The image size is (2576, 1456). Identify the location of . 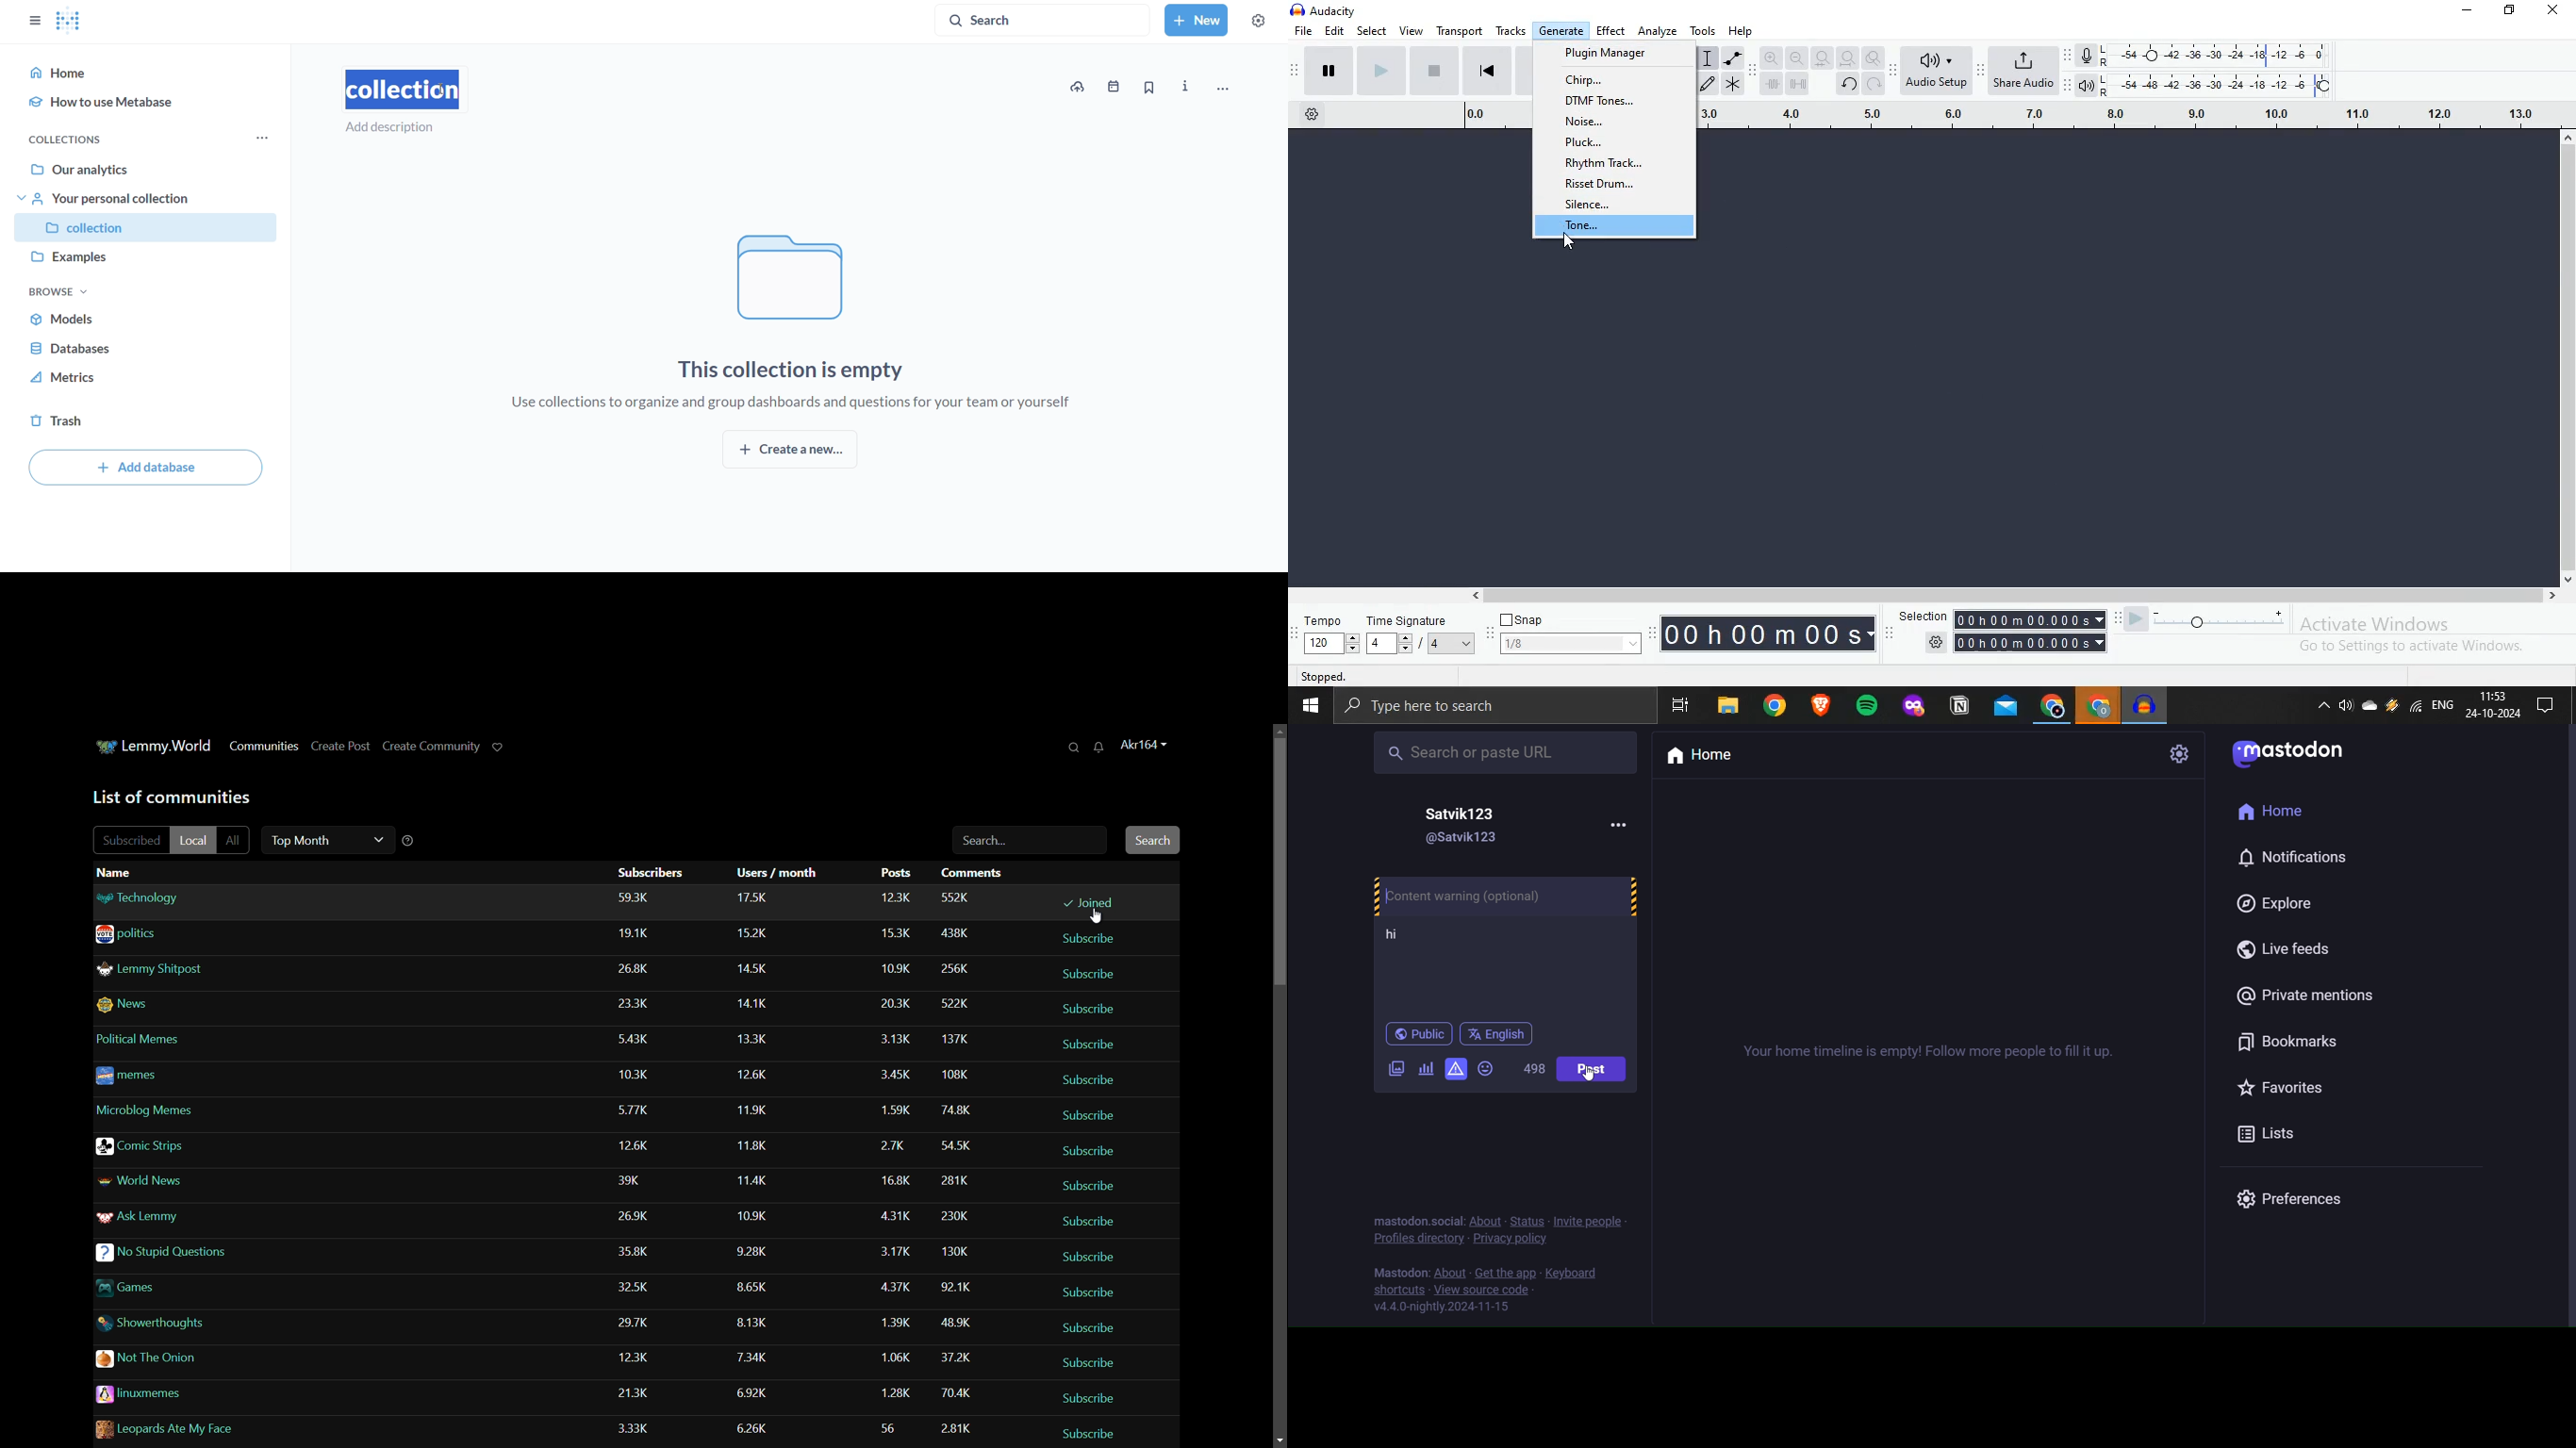
(240, 1324).